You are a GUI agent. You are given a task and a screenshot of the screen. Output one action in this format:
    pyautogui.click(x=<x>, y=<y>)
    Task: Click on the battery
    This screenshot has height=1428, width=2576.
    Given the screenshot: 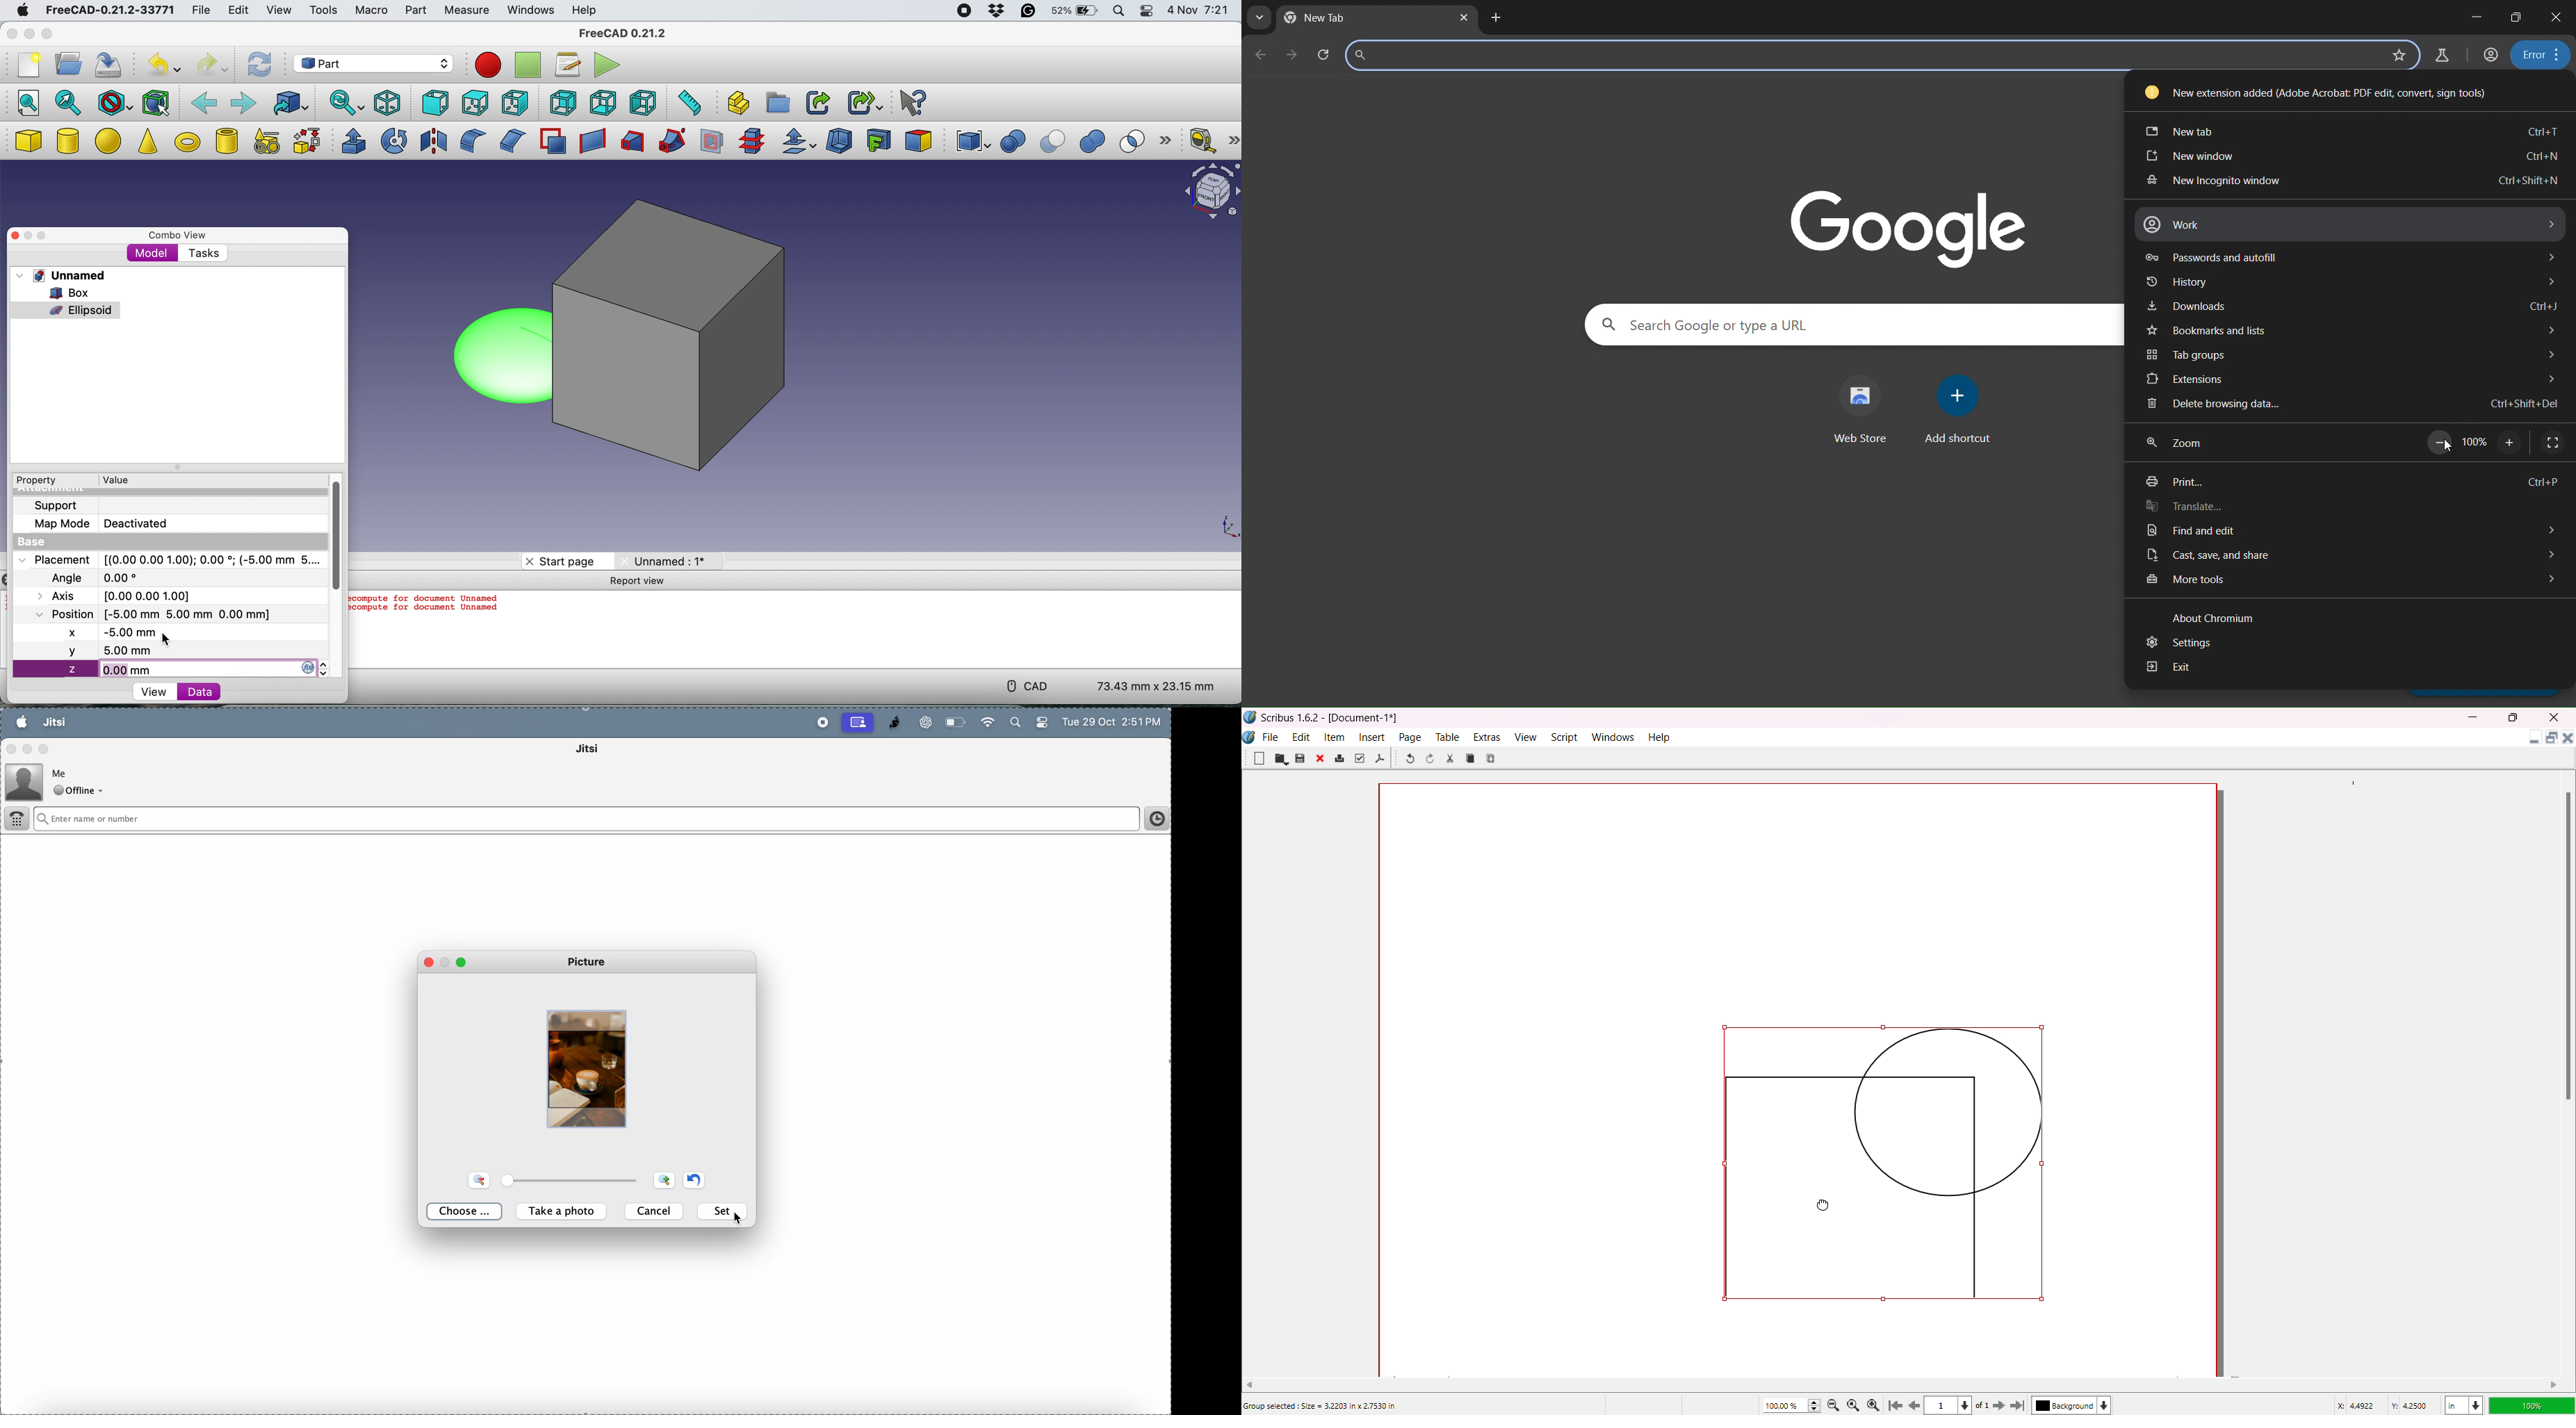 What is the action you would take?
    pyautogui.click(x=1072, y=12)
    